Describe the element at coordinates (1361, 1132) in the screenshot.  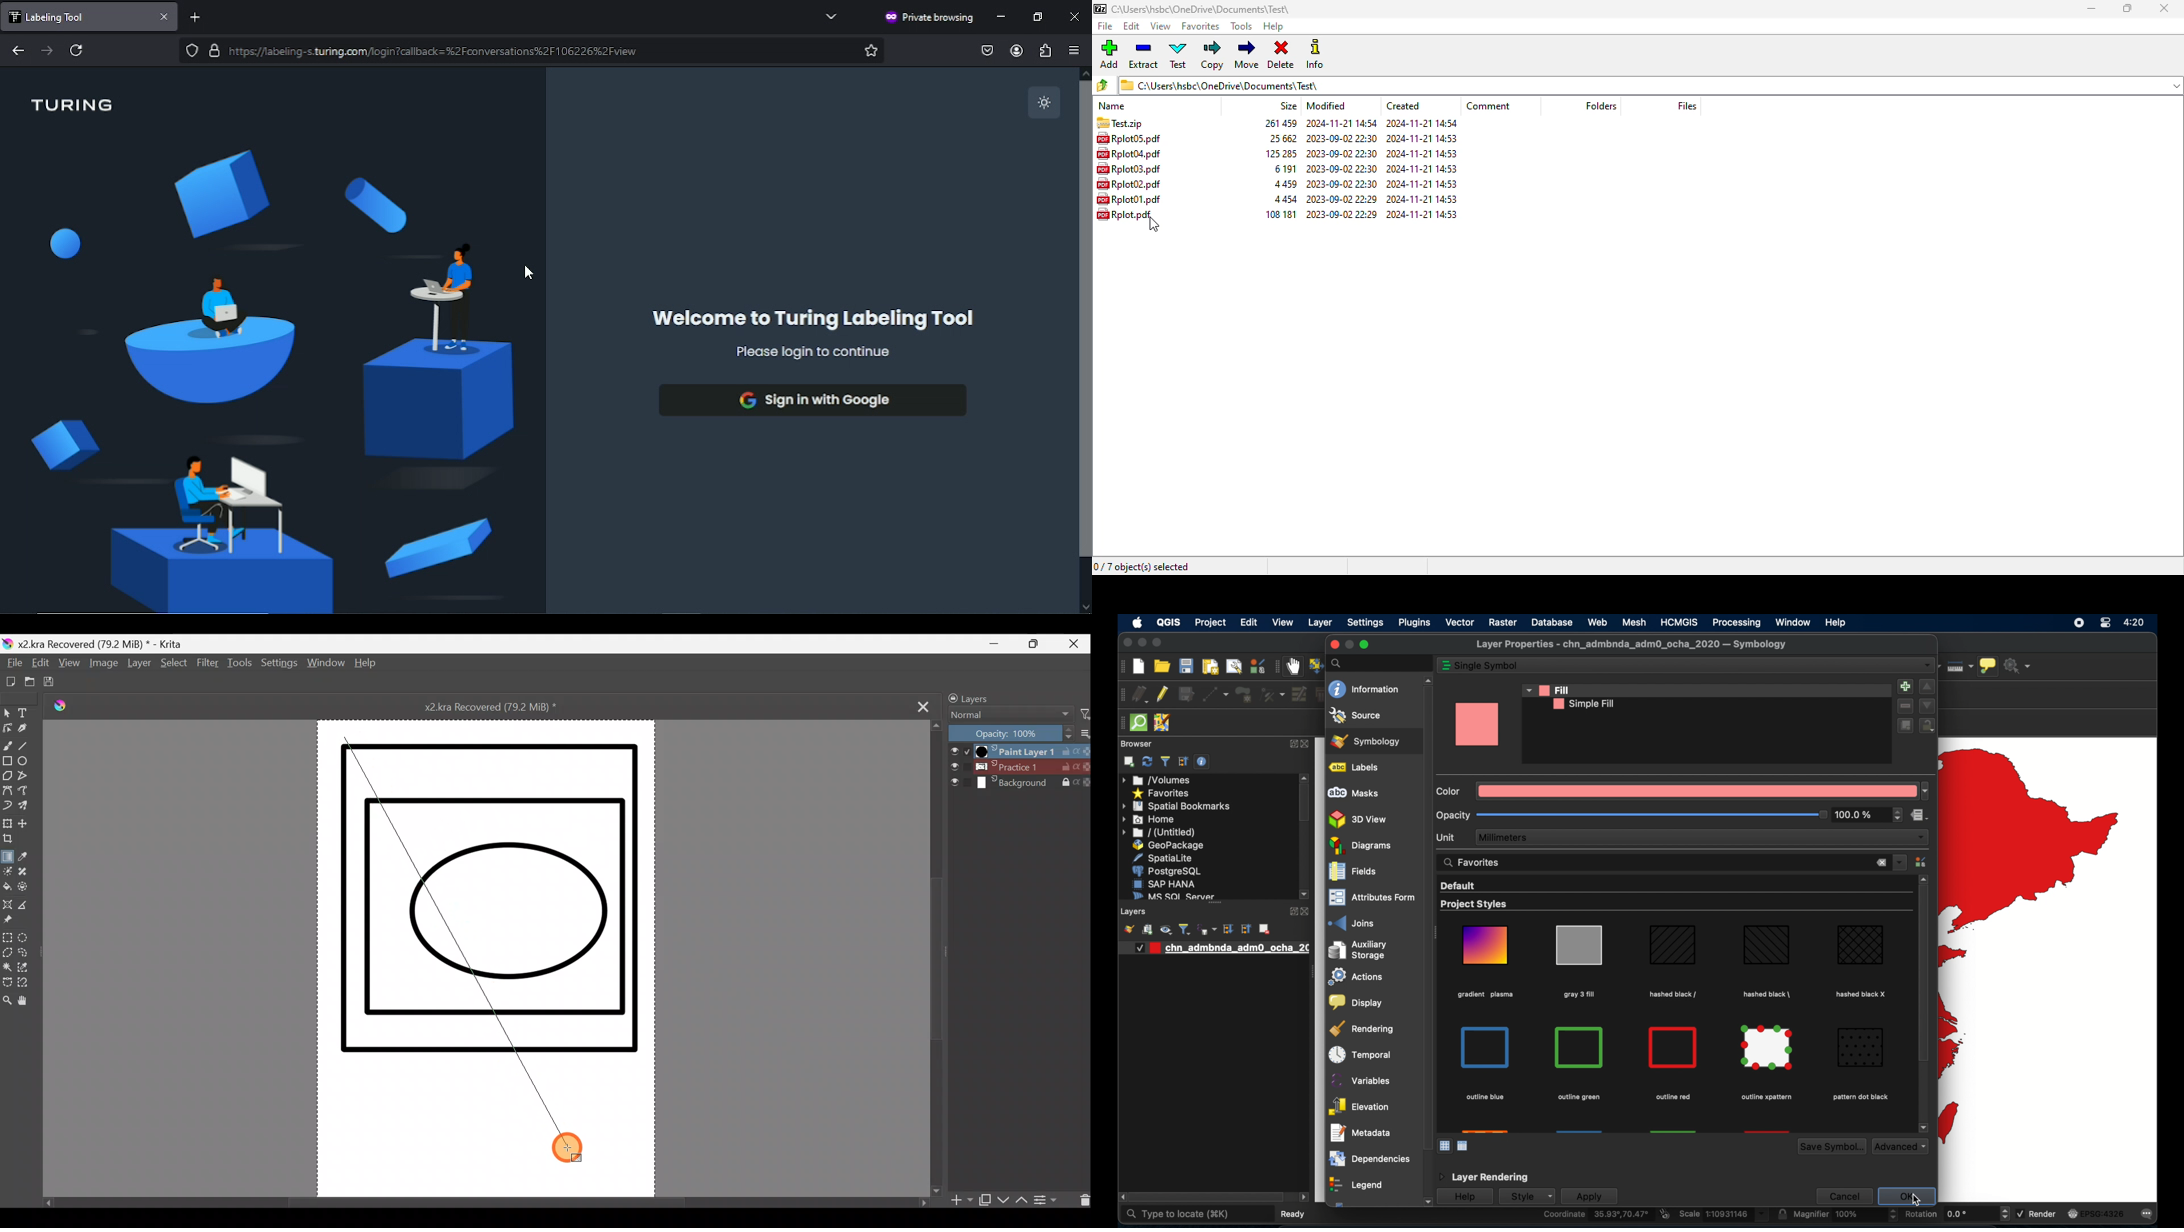
I see `metadata` at that location.